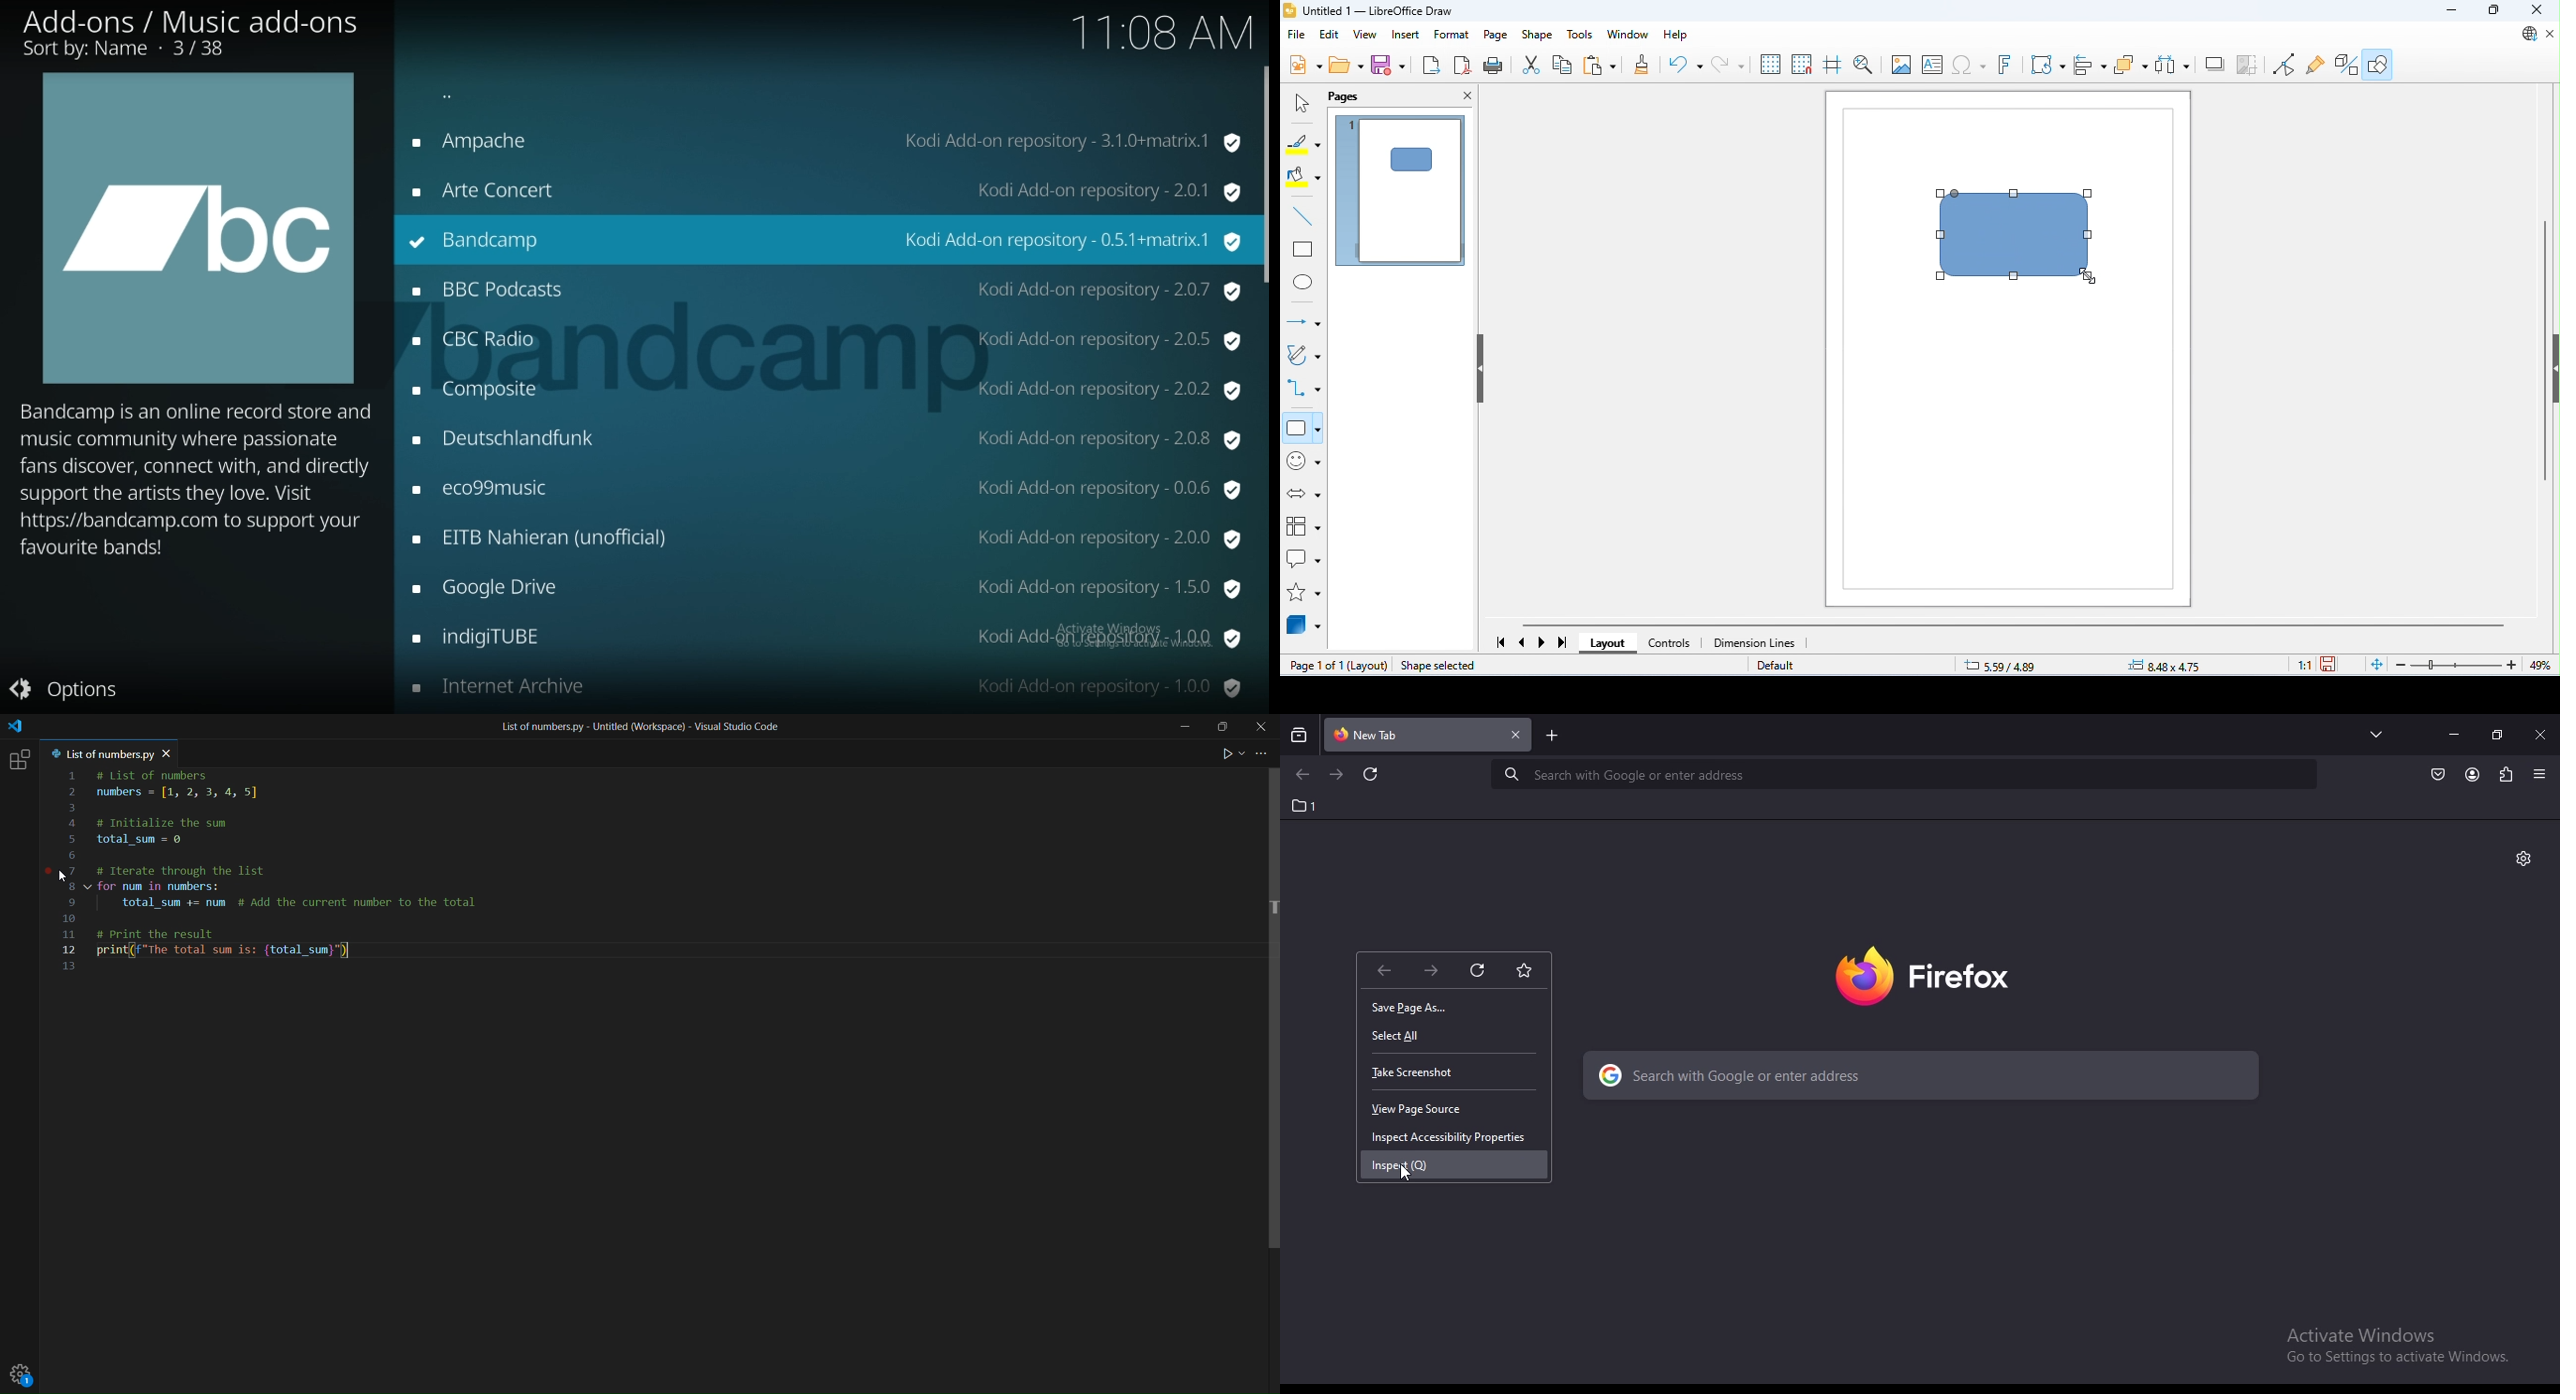 This screenshot has width=2576, height=1400. Describe the element at coordinates (825, 392) in the screenshot. I see `add on` at that location.